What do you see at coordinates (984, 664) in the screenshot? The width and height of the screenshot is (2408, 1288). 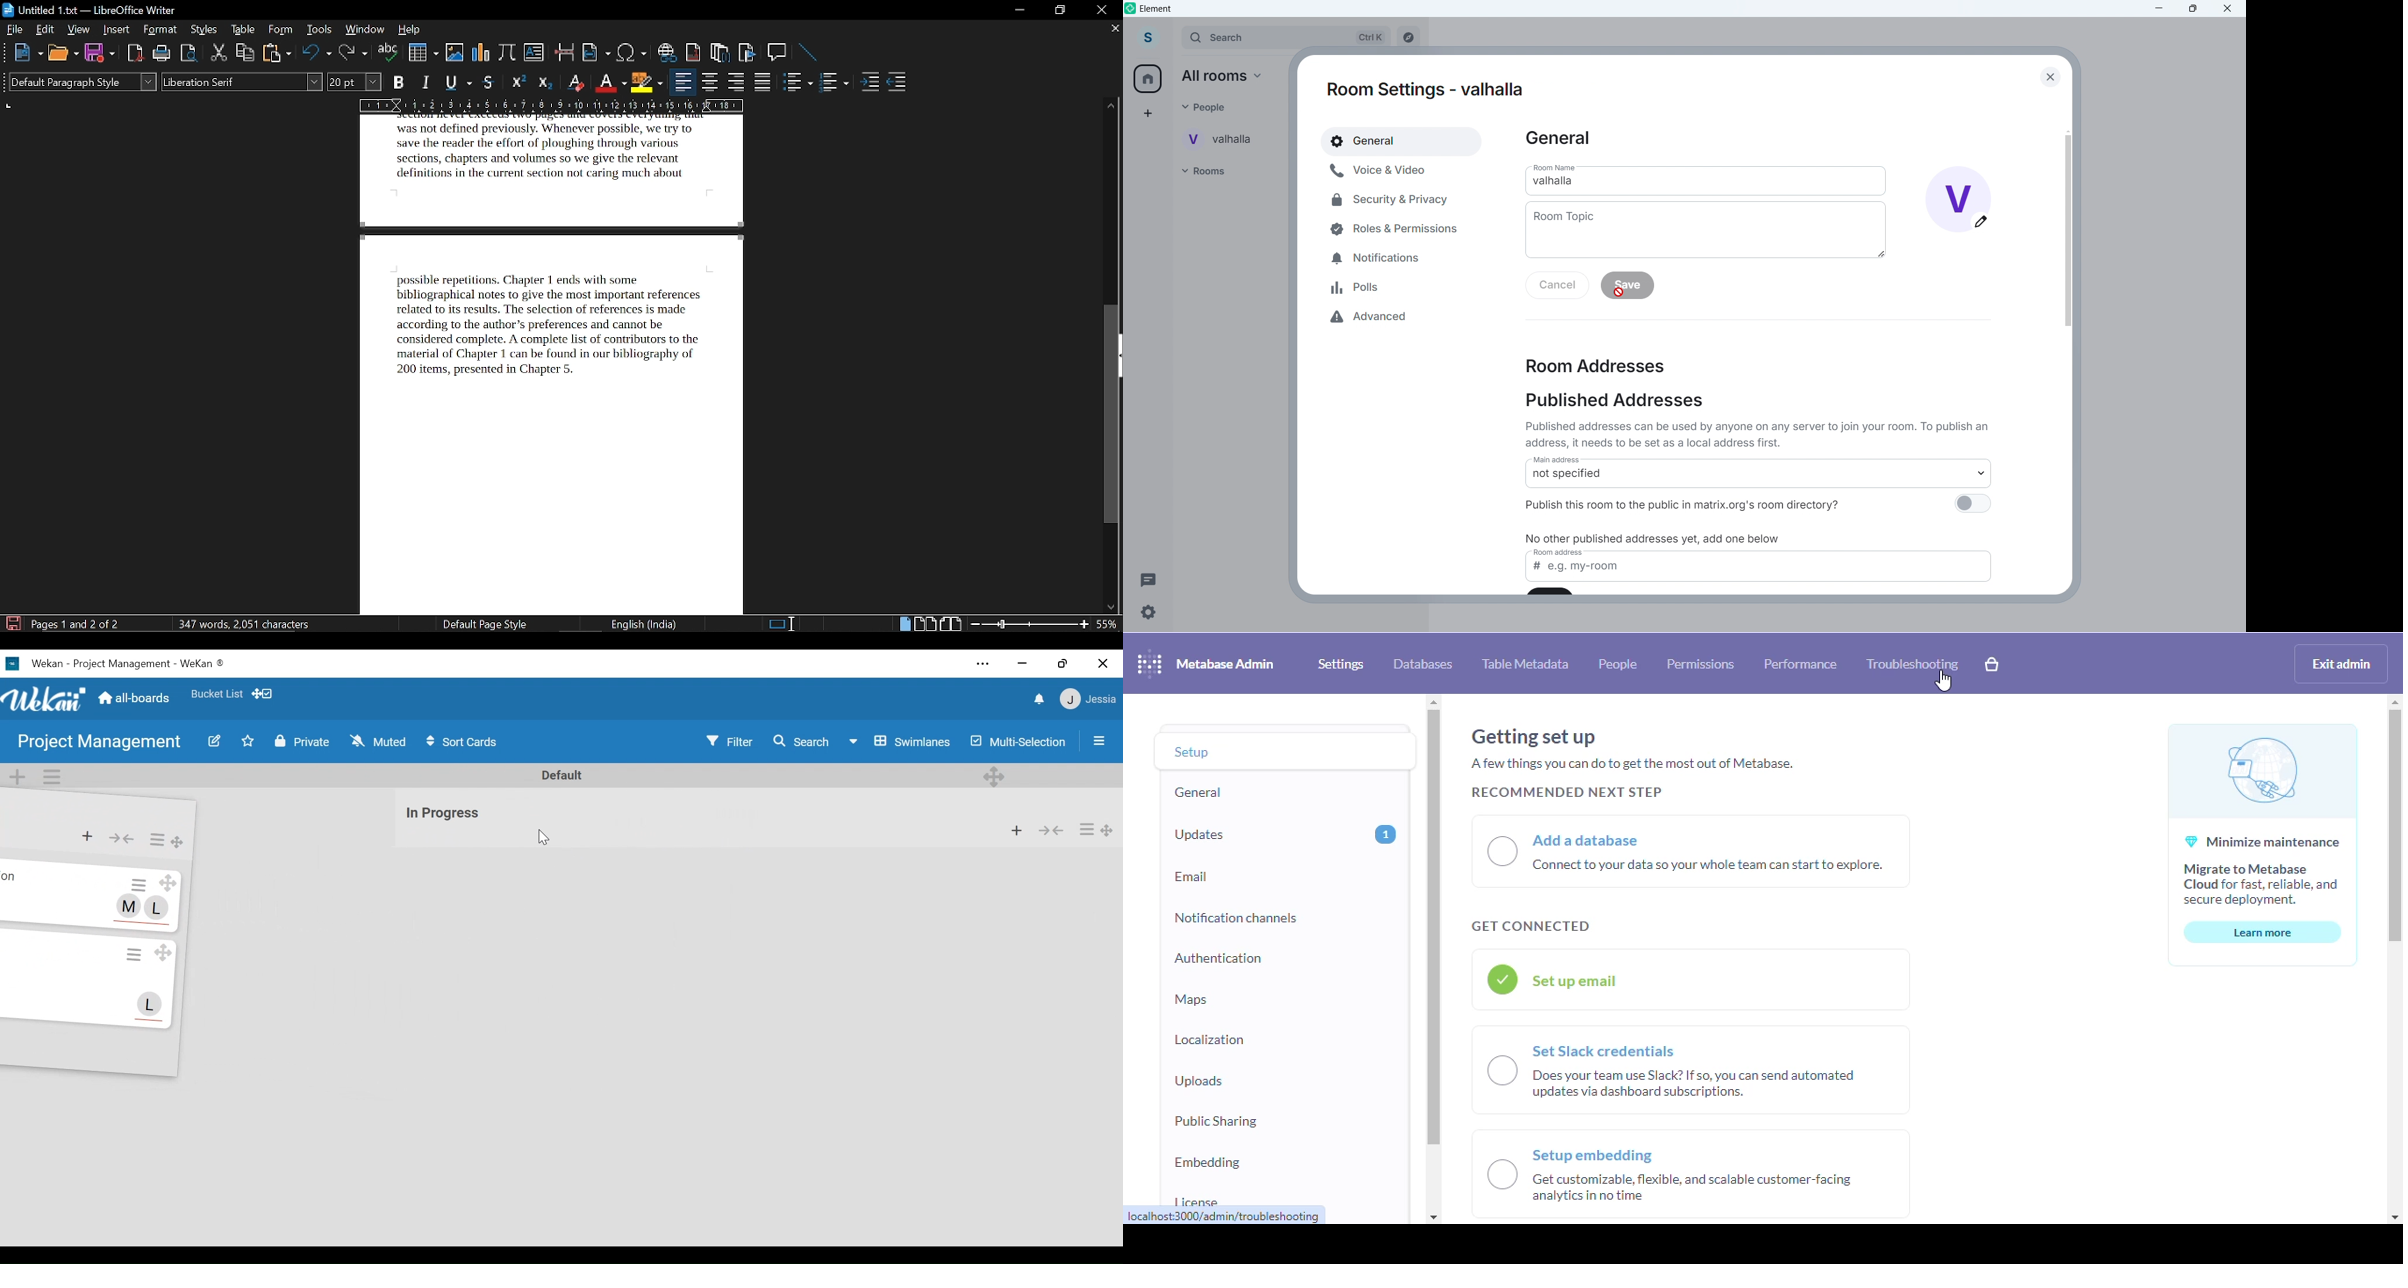 I see `settings and more` at bounding box center [984, 664].